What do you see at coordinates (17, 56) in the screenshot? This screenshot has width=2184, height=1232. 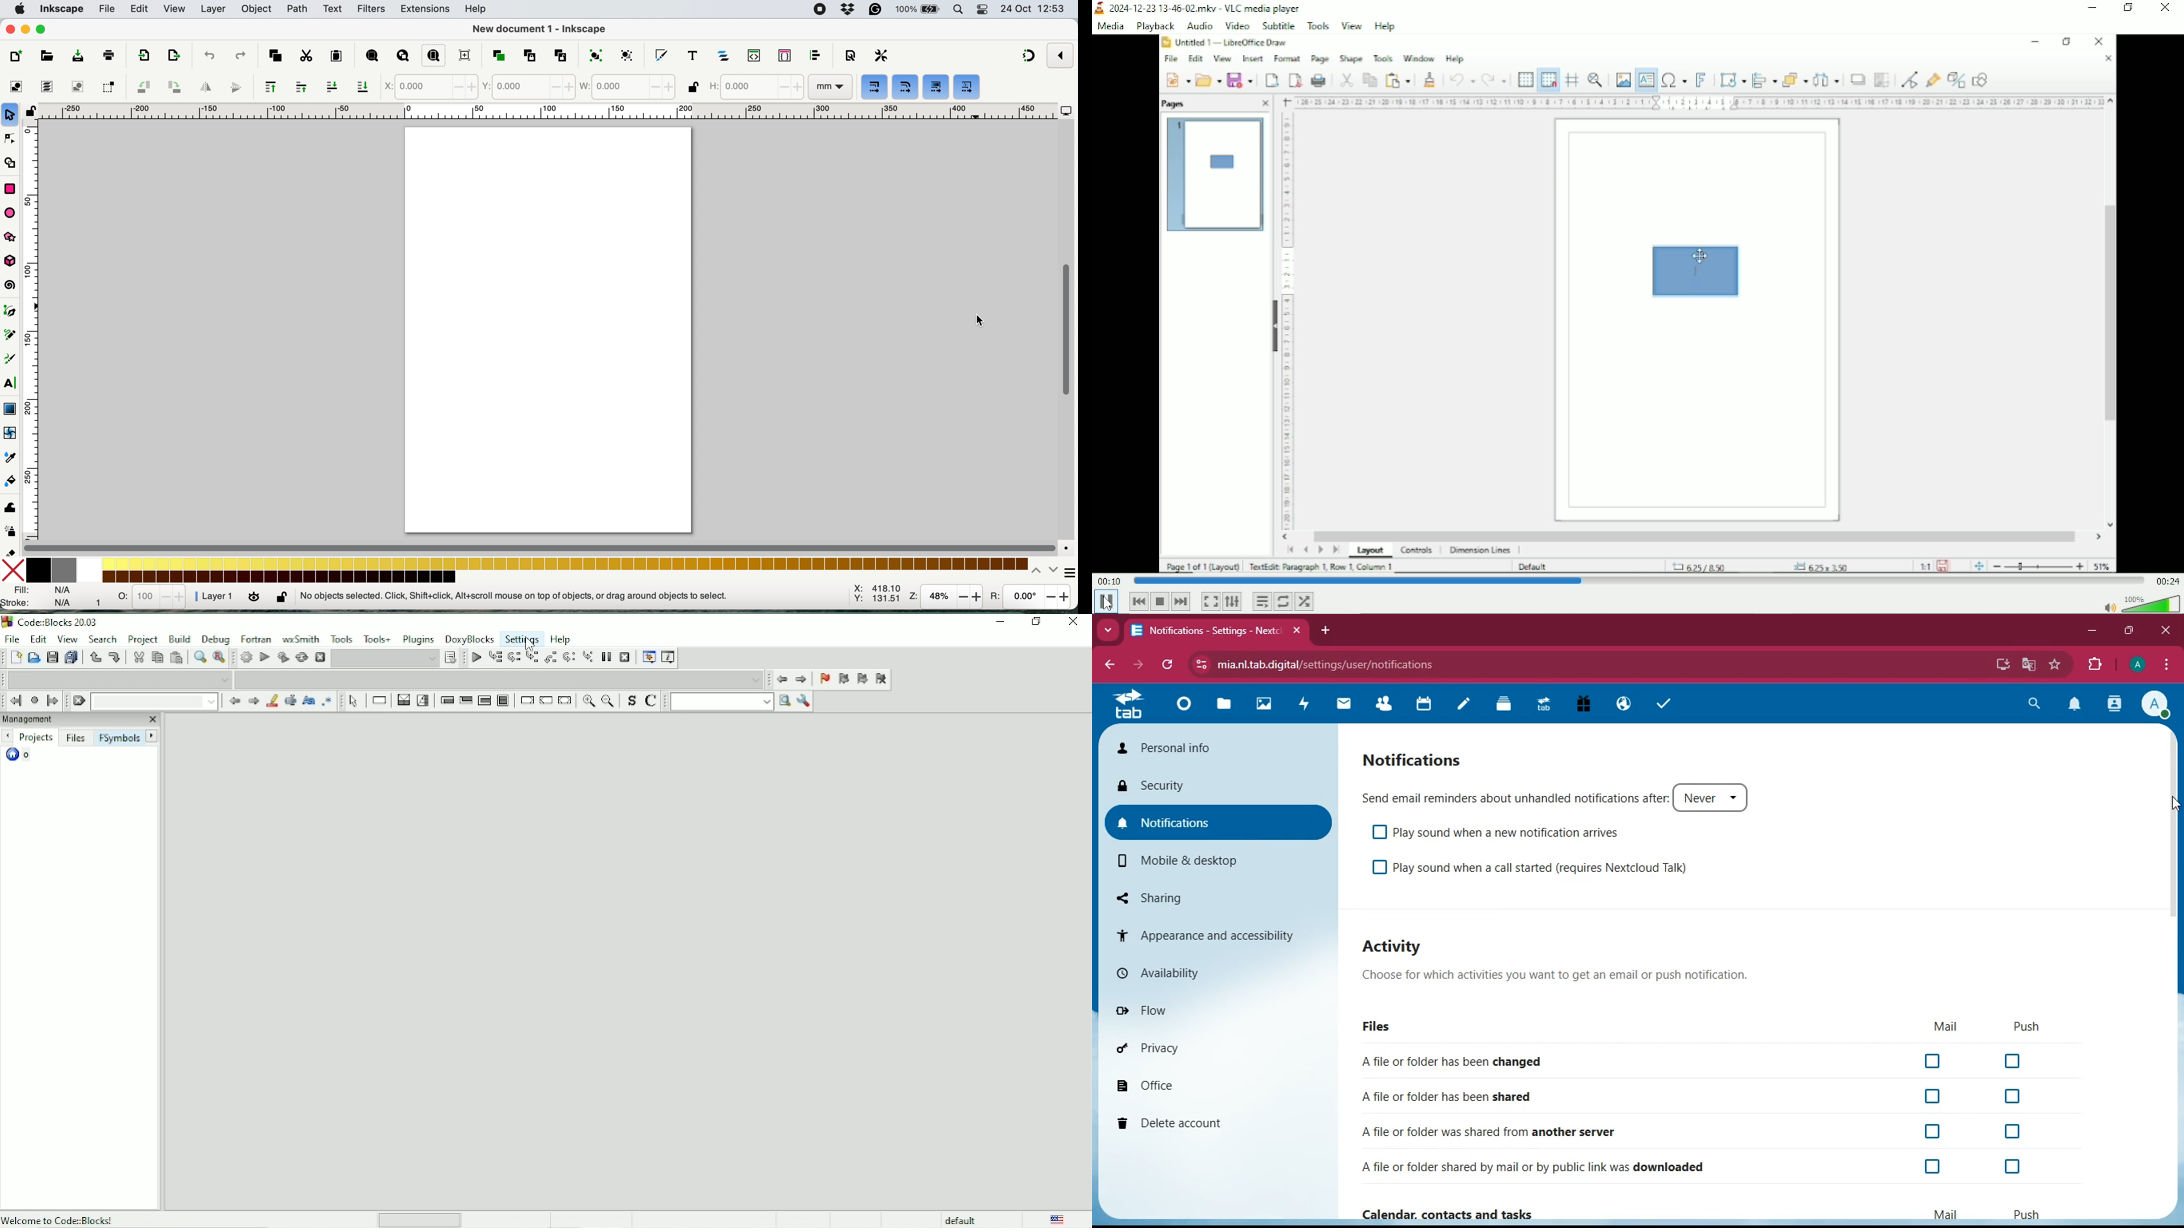 I see `new` at bounding box center [17, 56].